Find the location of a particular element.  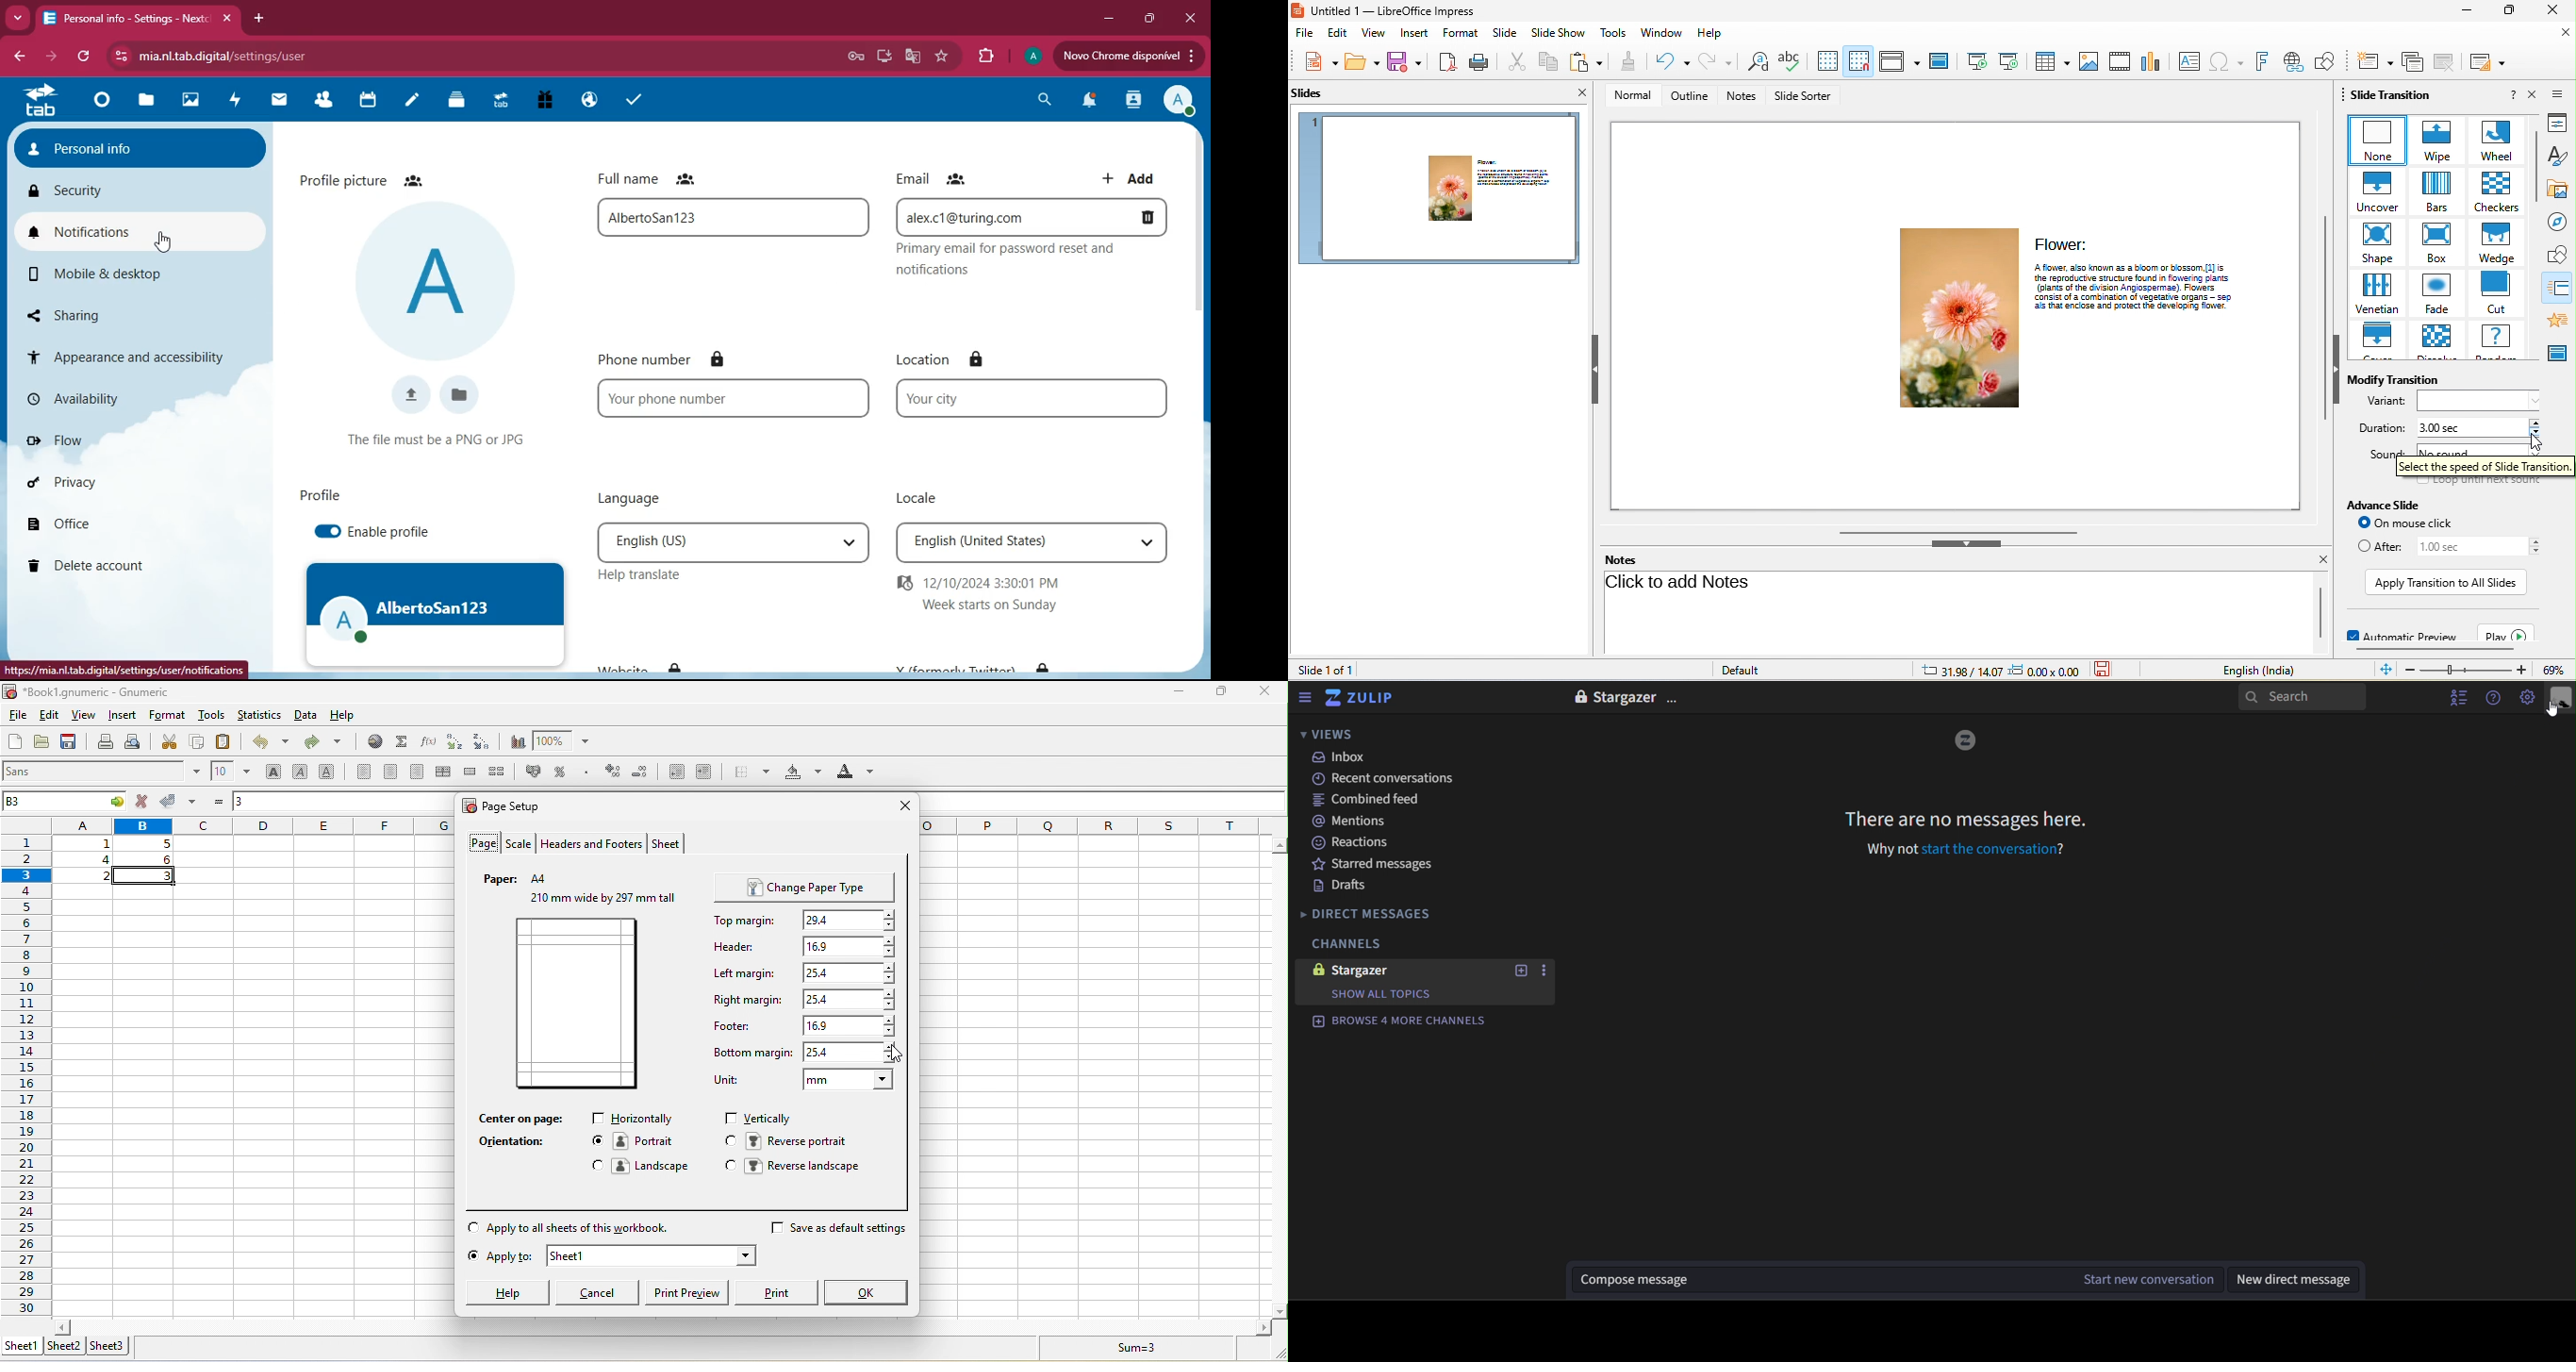

copy is located at coordinates (198, 742).